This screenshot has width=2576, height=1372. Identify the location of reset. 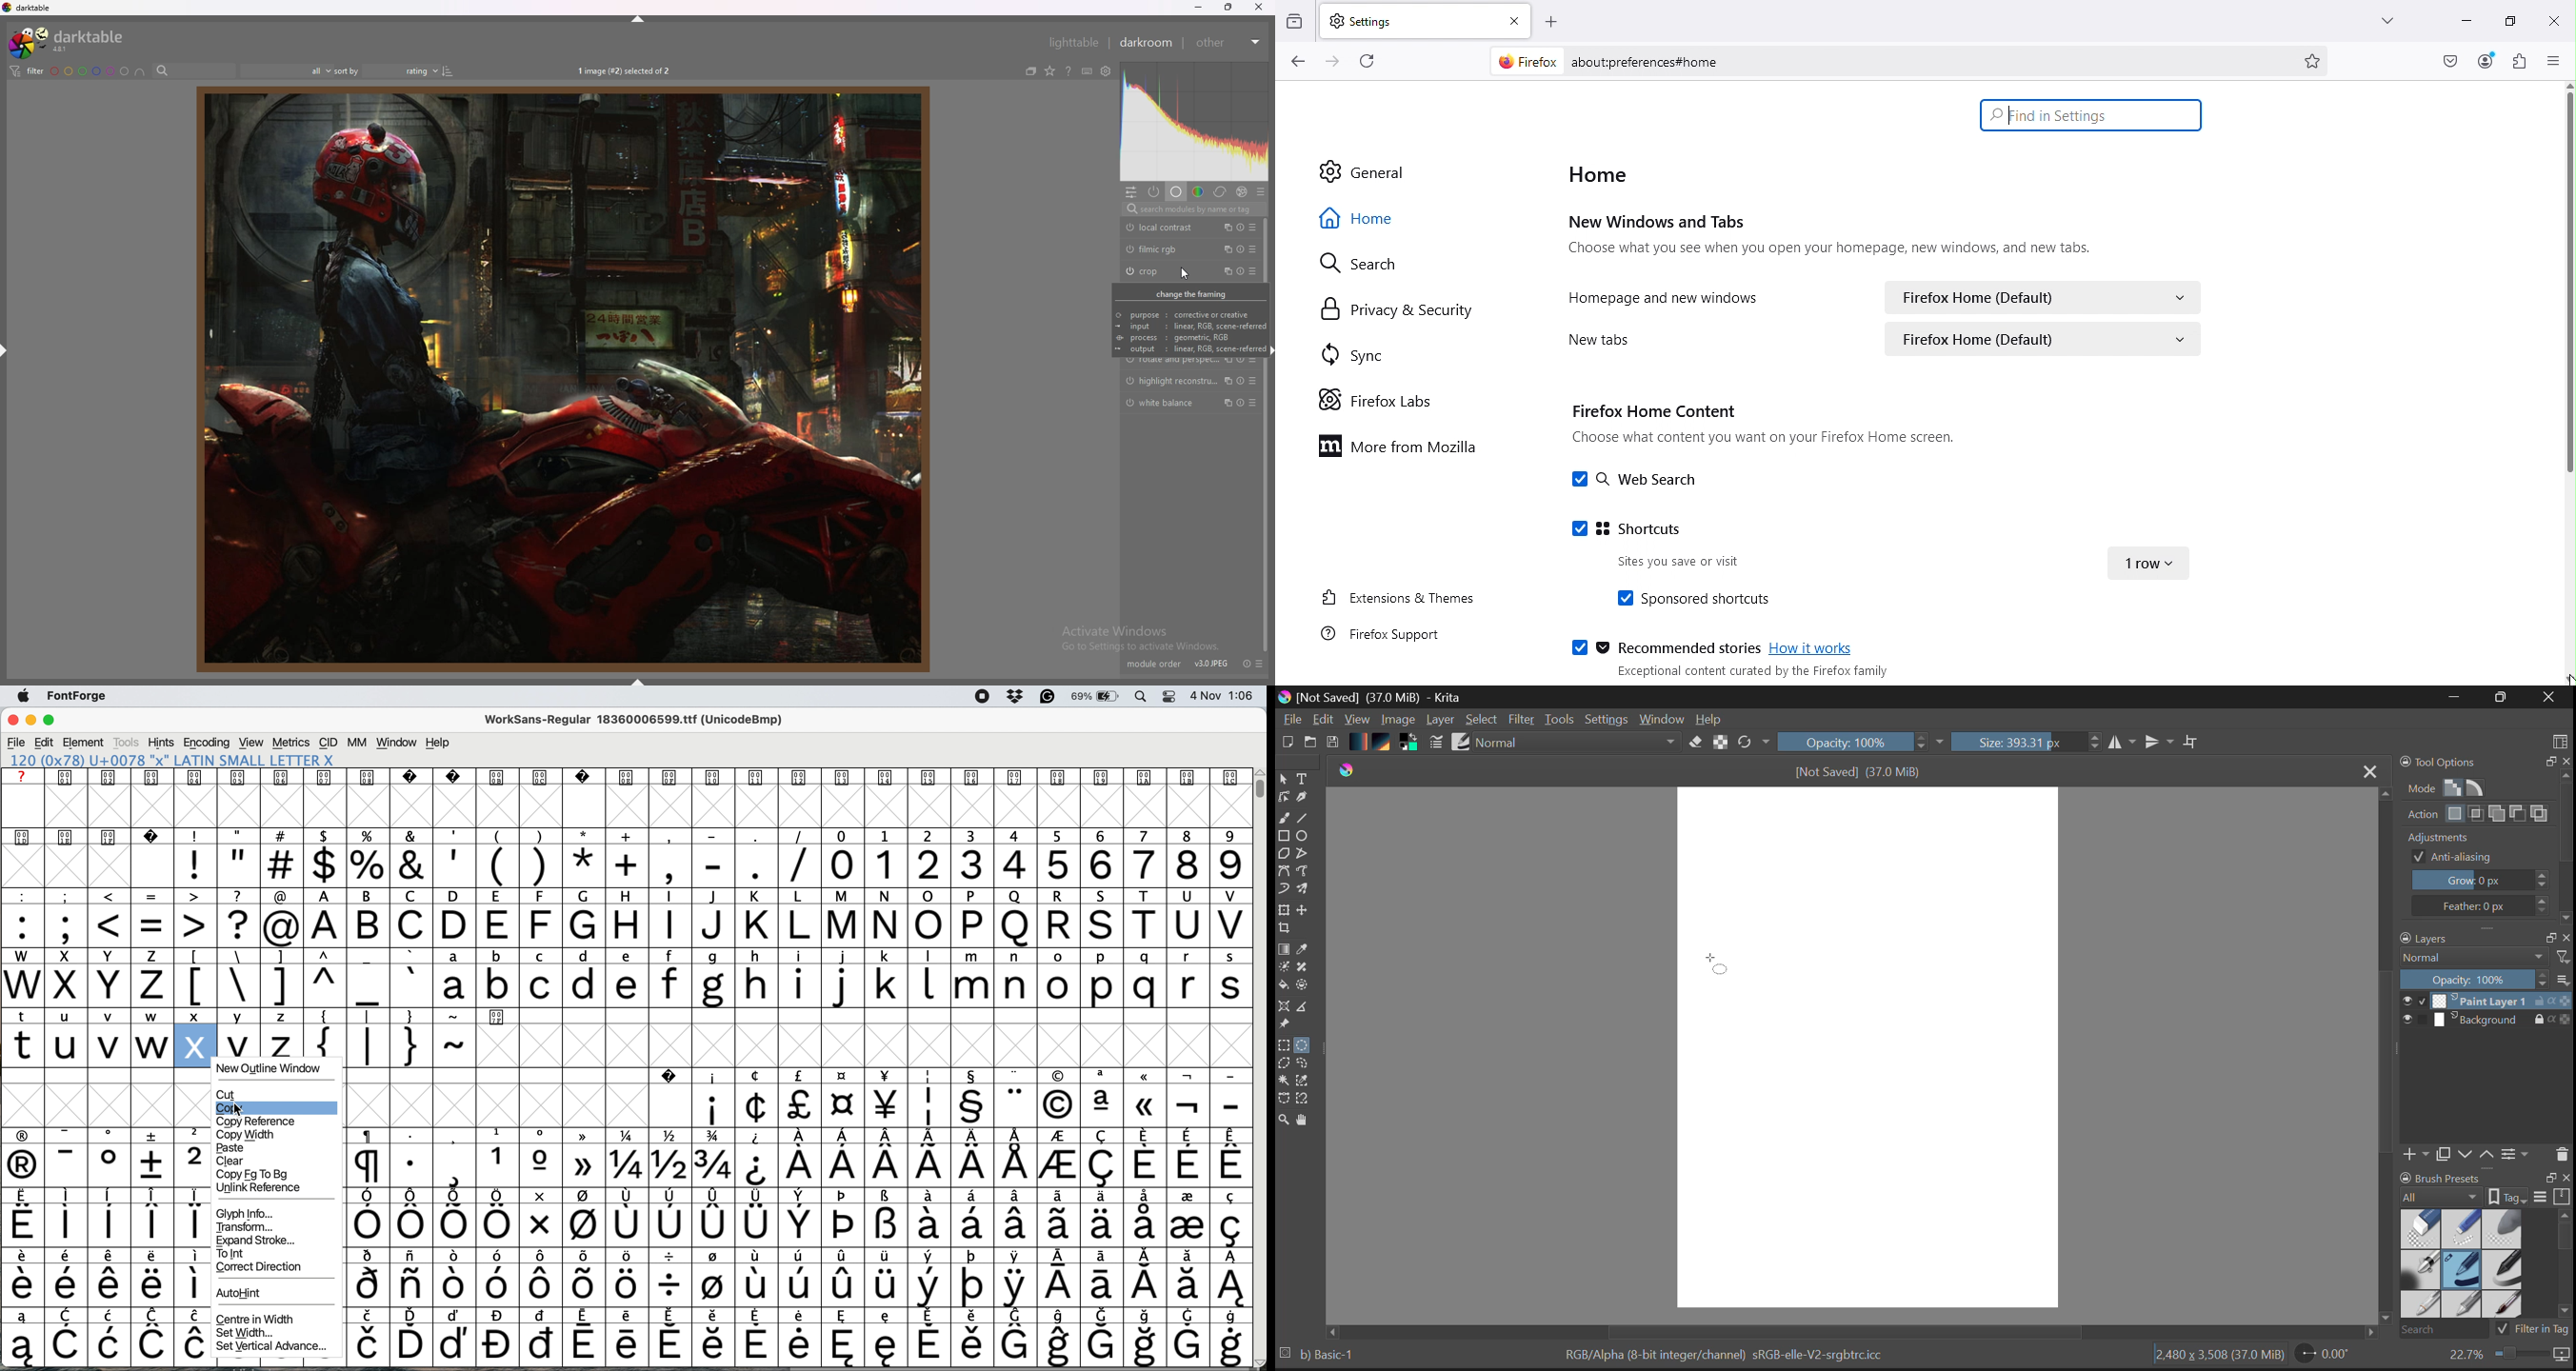
(1242, 227).